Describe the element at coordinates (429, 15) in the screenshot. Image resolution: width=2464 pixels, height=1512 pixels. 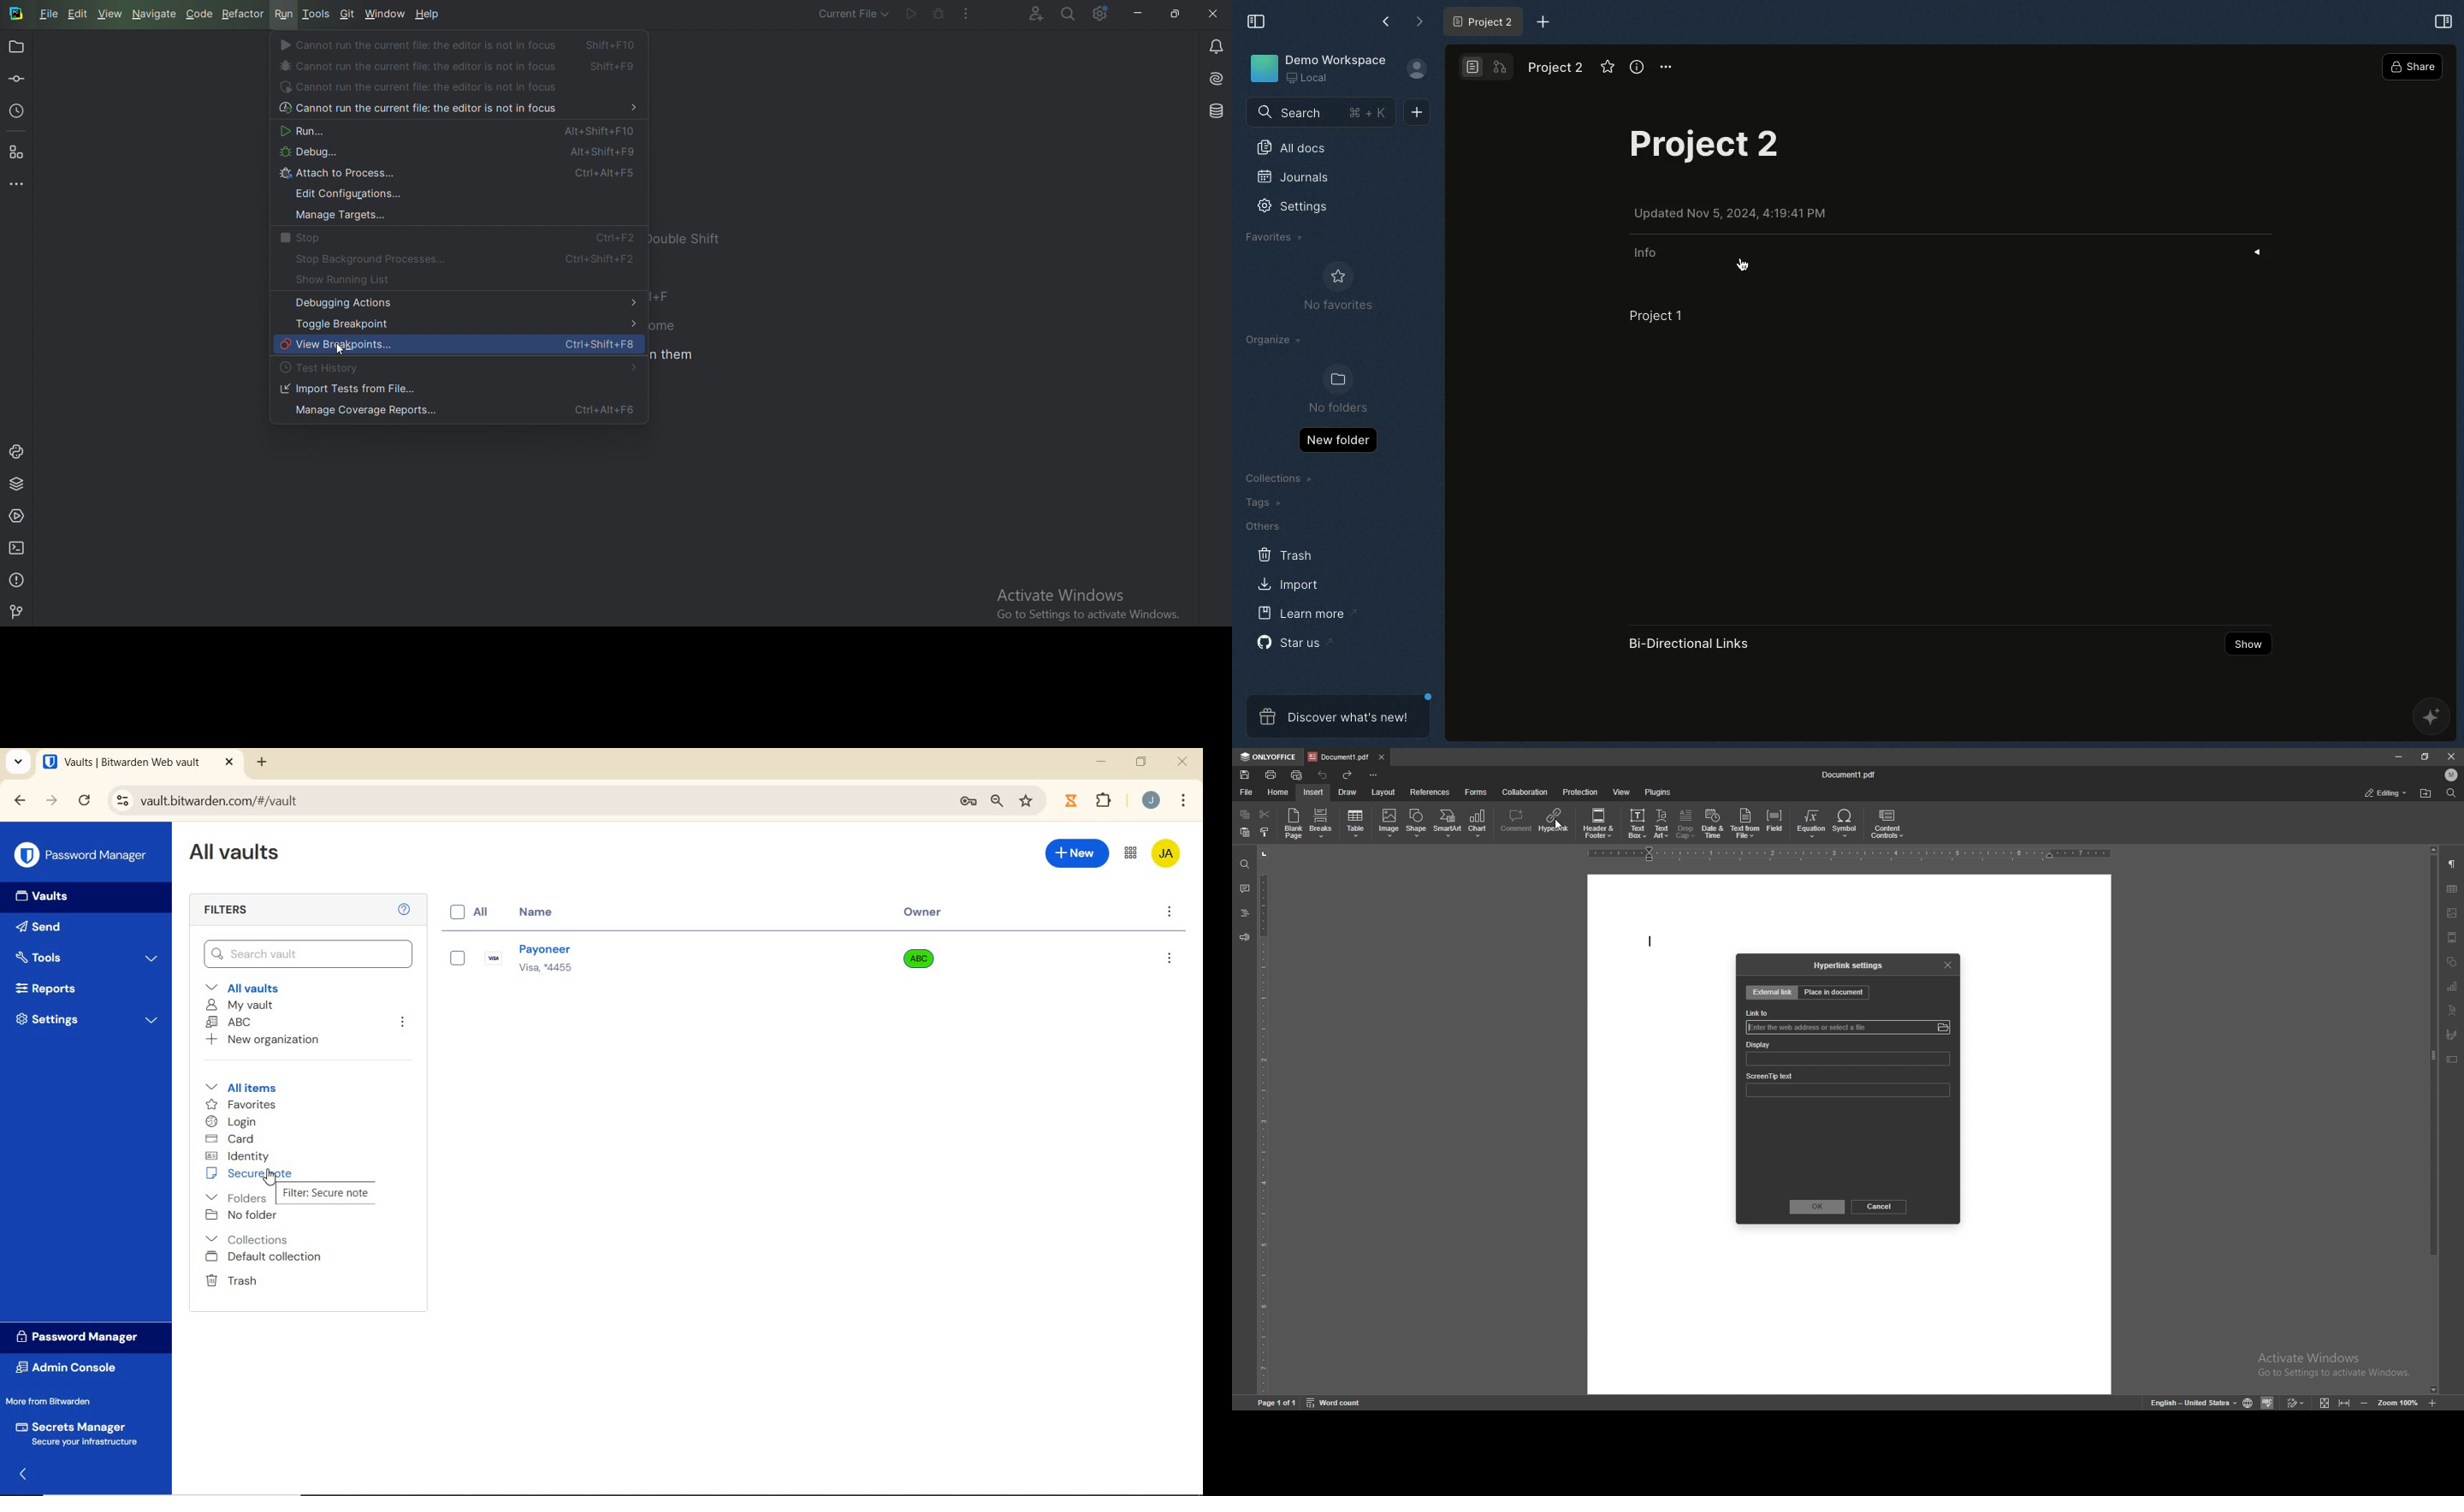
I see `Help` at that location.